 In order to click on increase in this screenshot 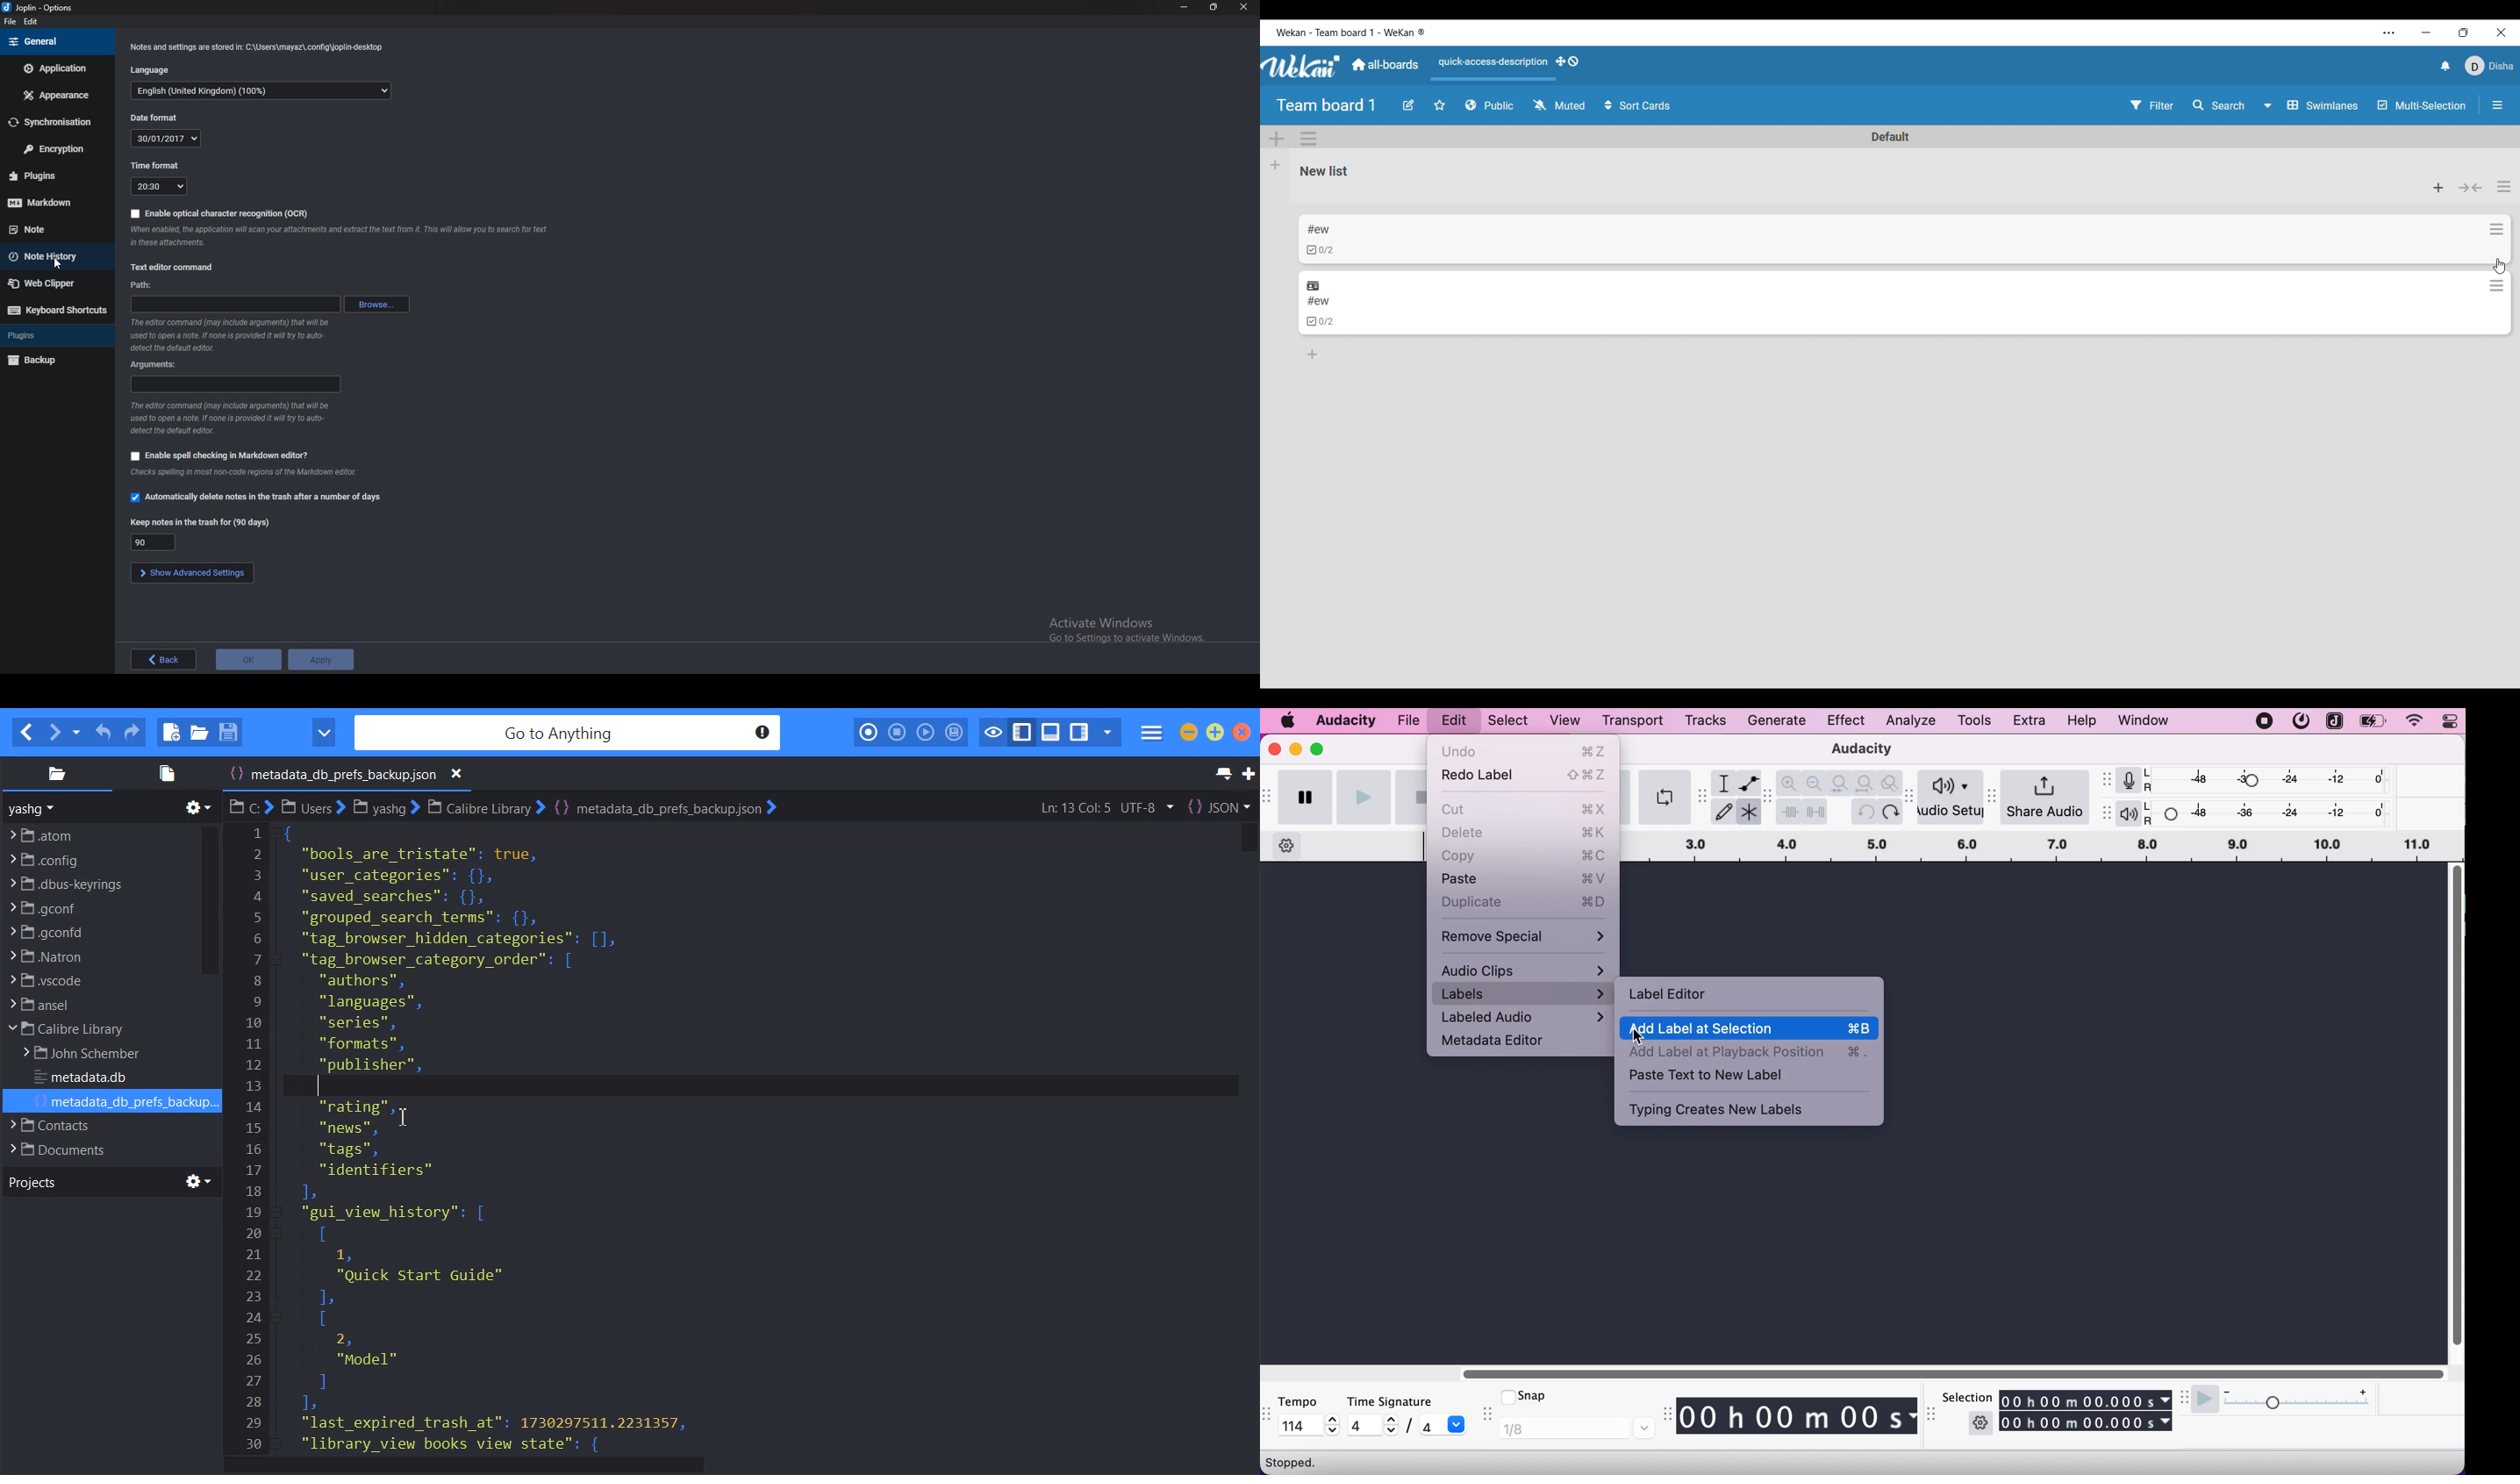, I will do `click(1390, 1419)`.